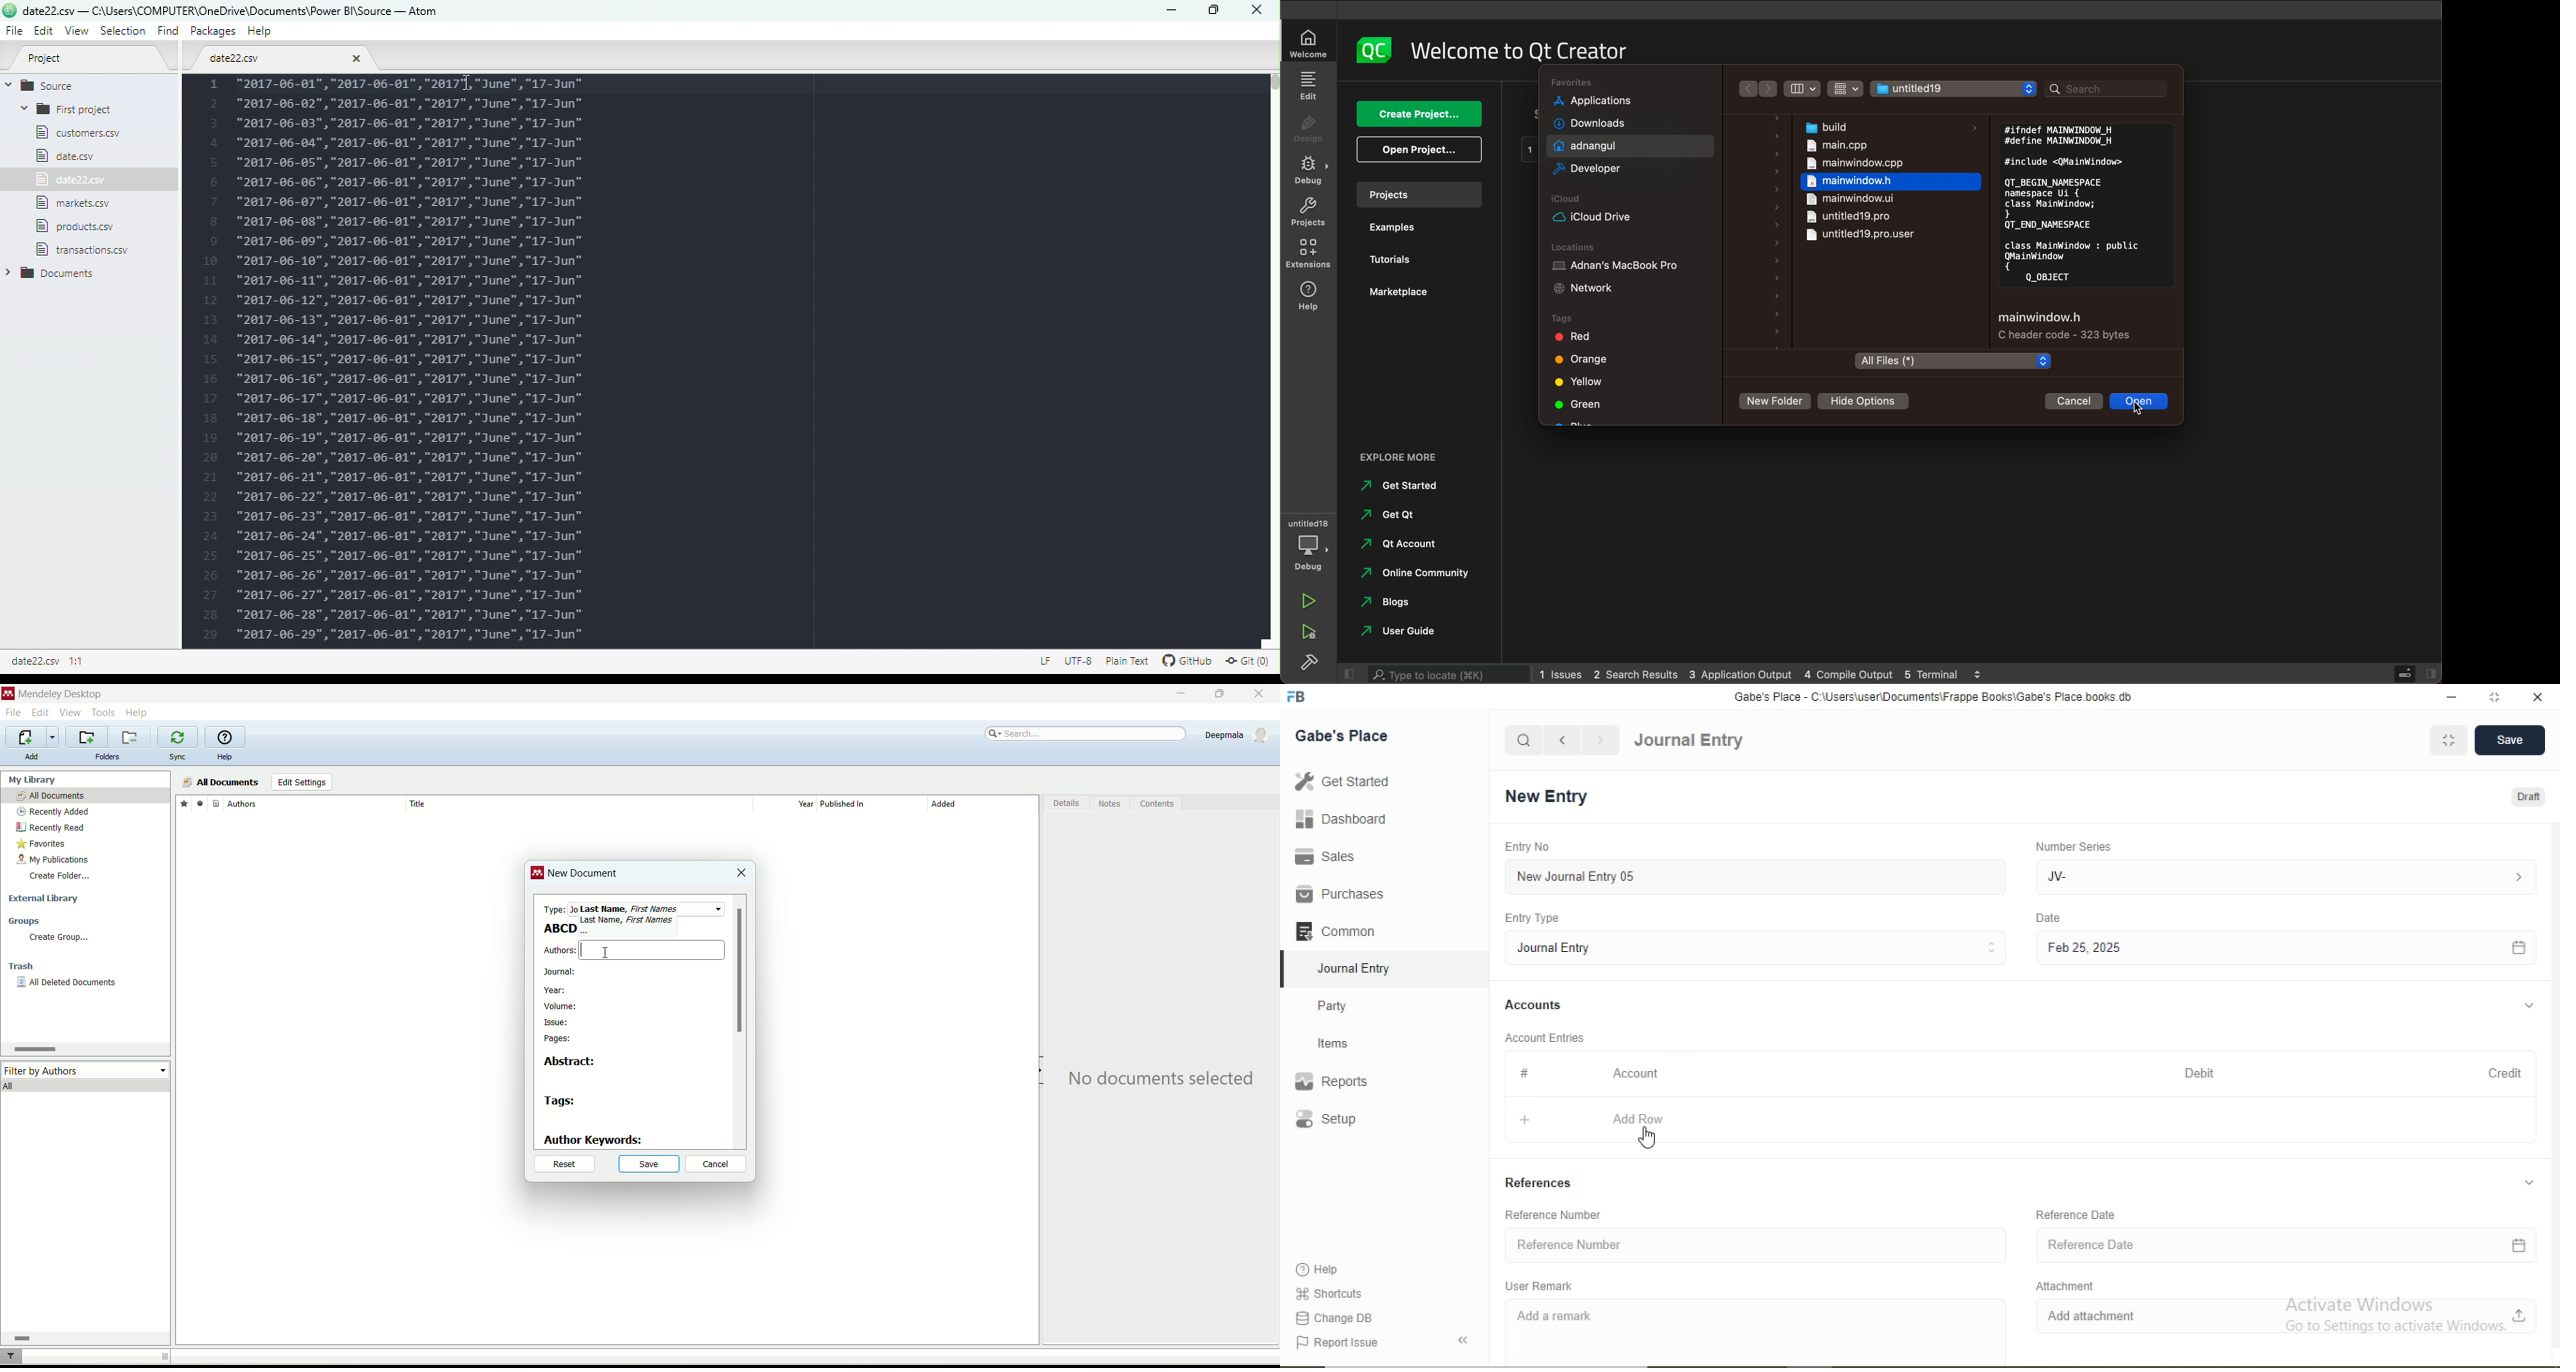 The width and height of the screenshot is (2576, 1372). I want to click on Click to copy absolute file path, so click(36, 662).